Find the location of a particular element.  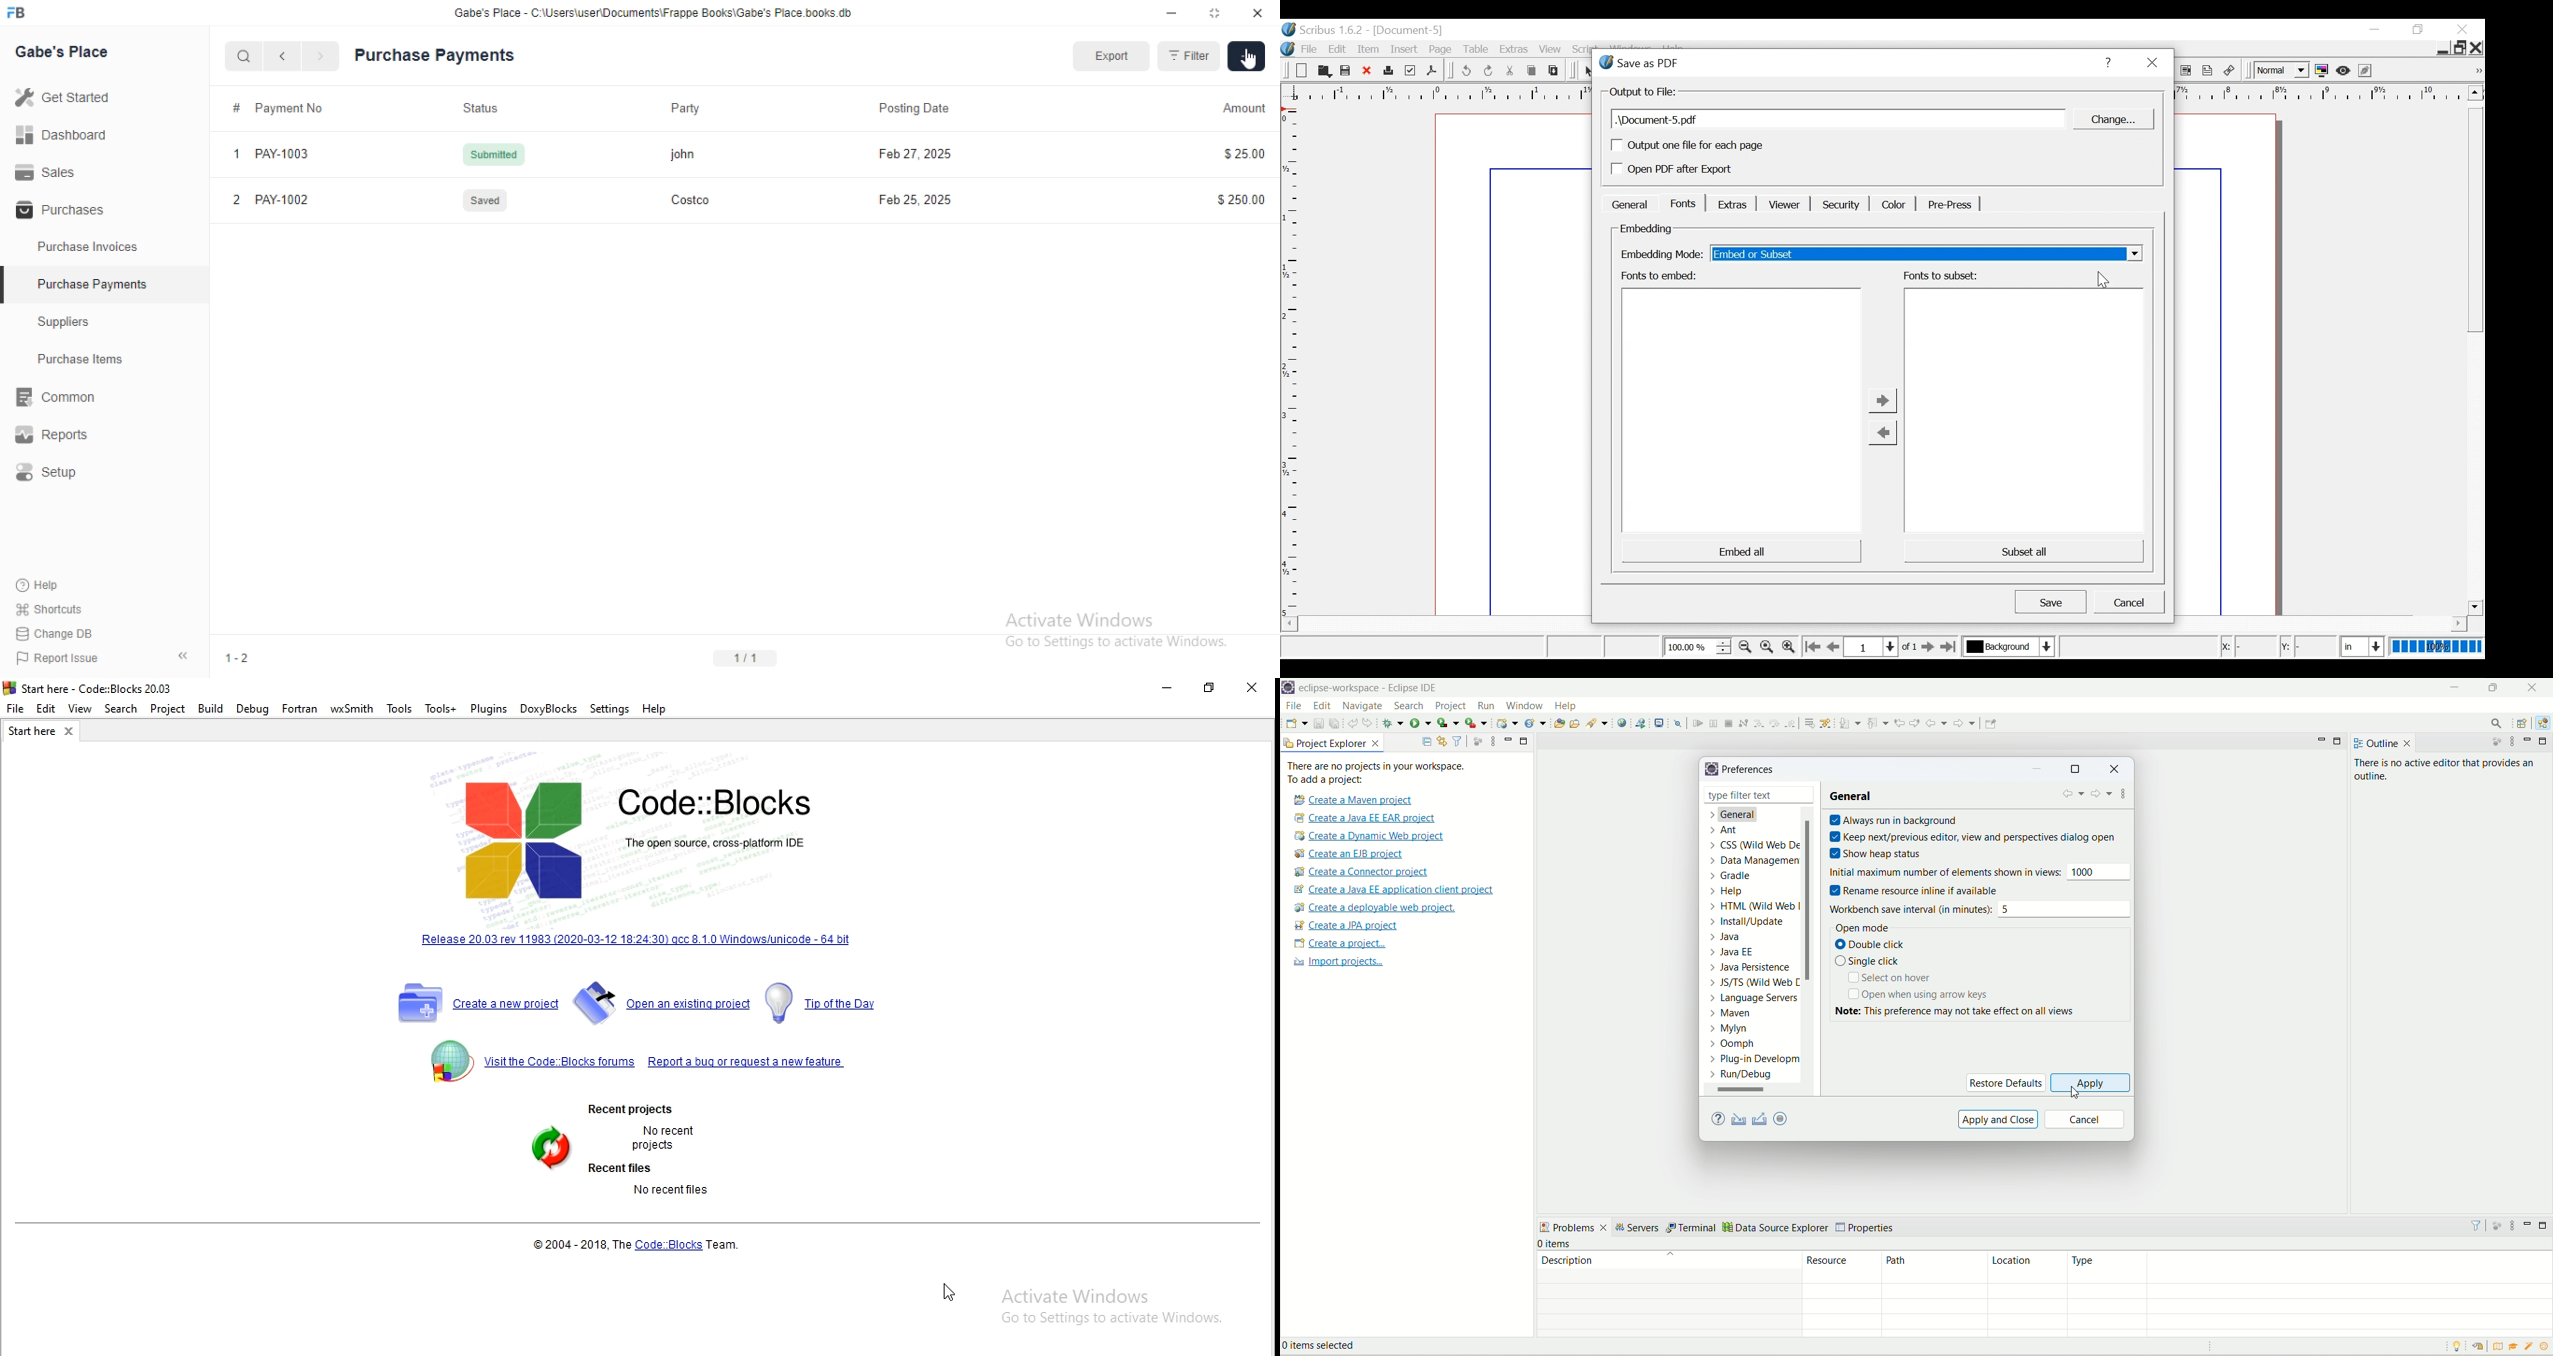

Select is located at coordinates (1589, 72).